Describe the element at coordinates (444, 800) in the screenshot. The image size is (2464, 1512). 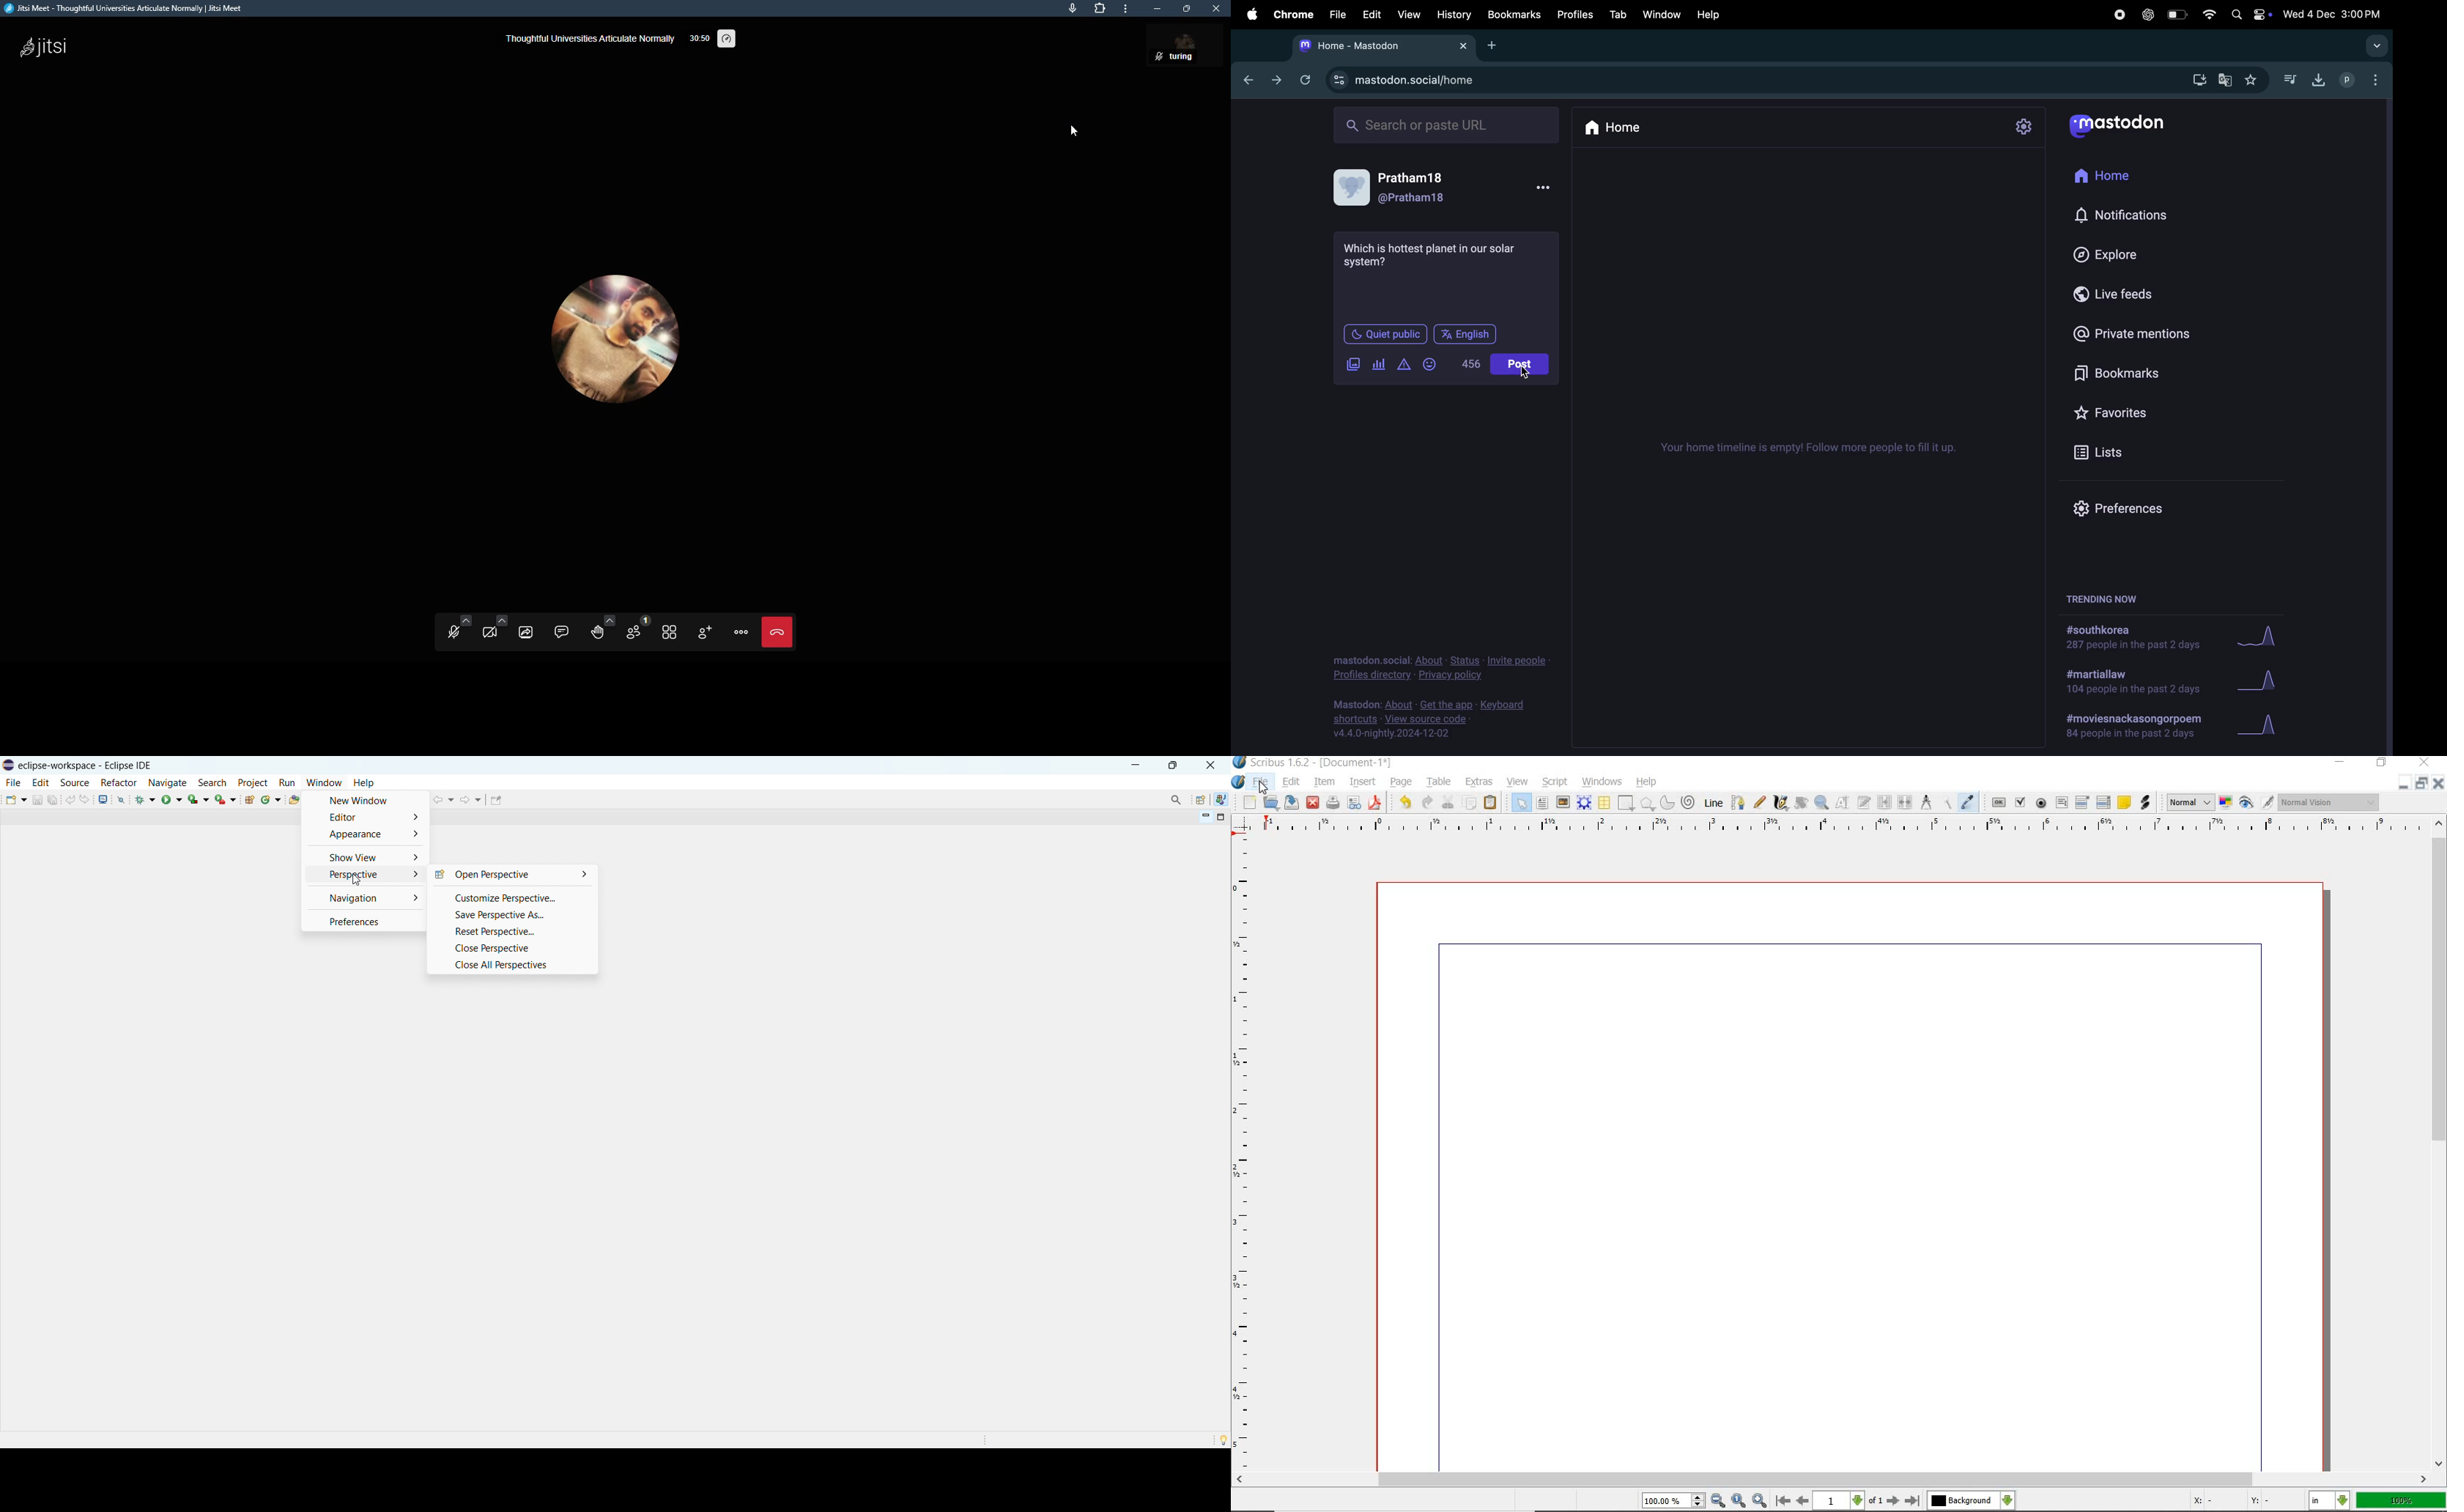
I see `back` at that location.